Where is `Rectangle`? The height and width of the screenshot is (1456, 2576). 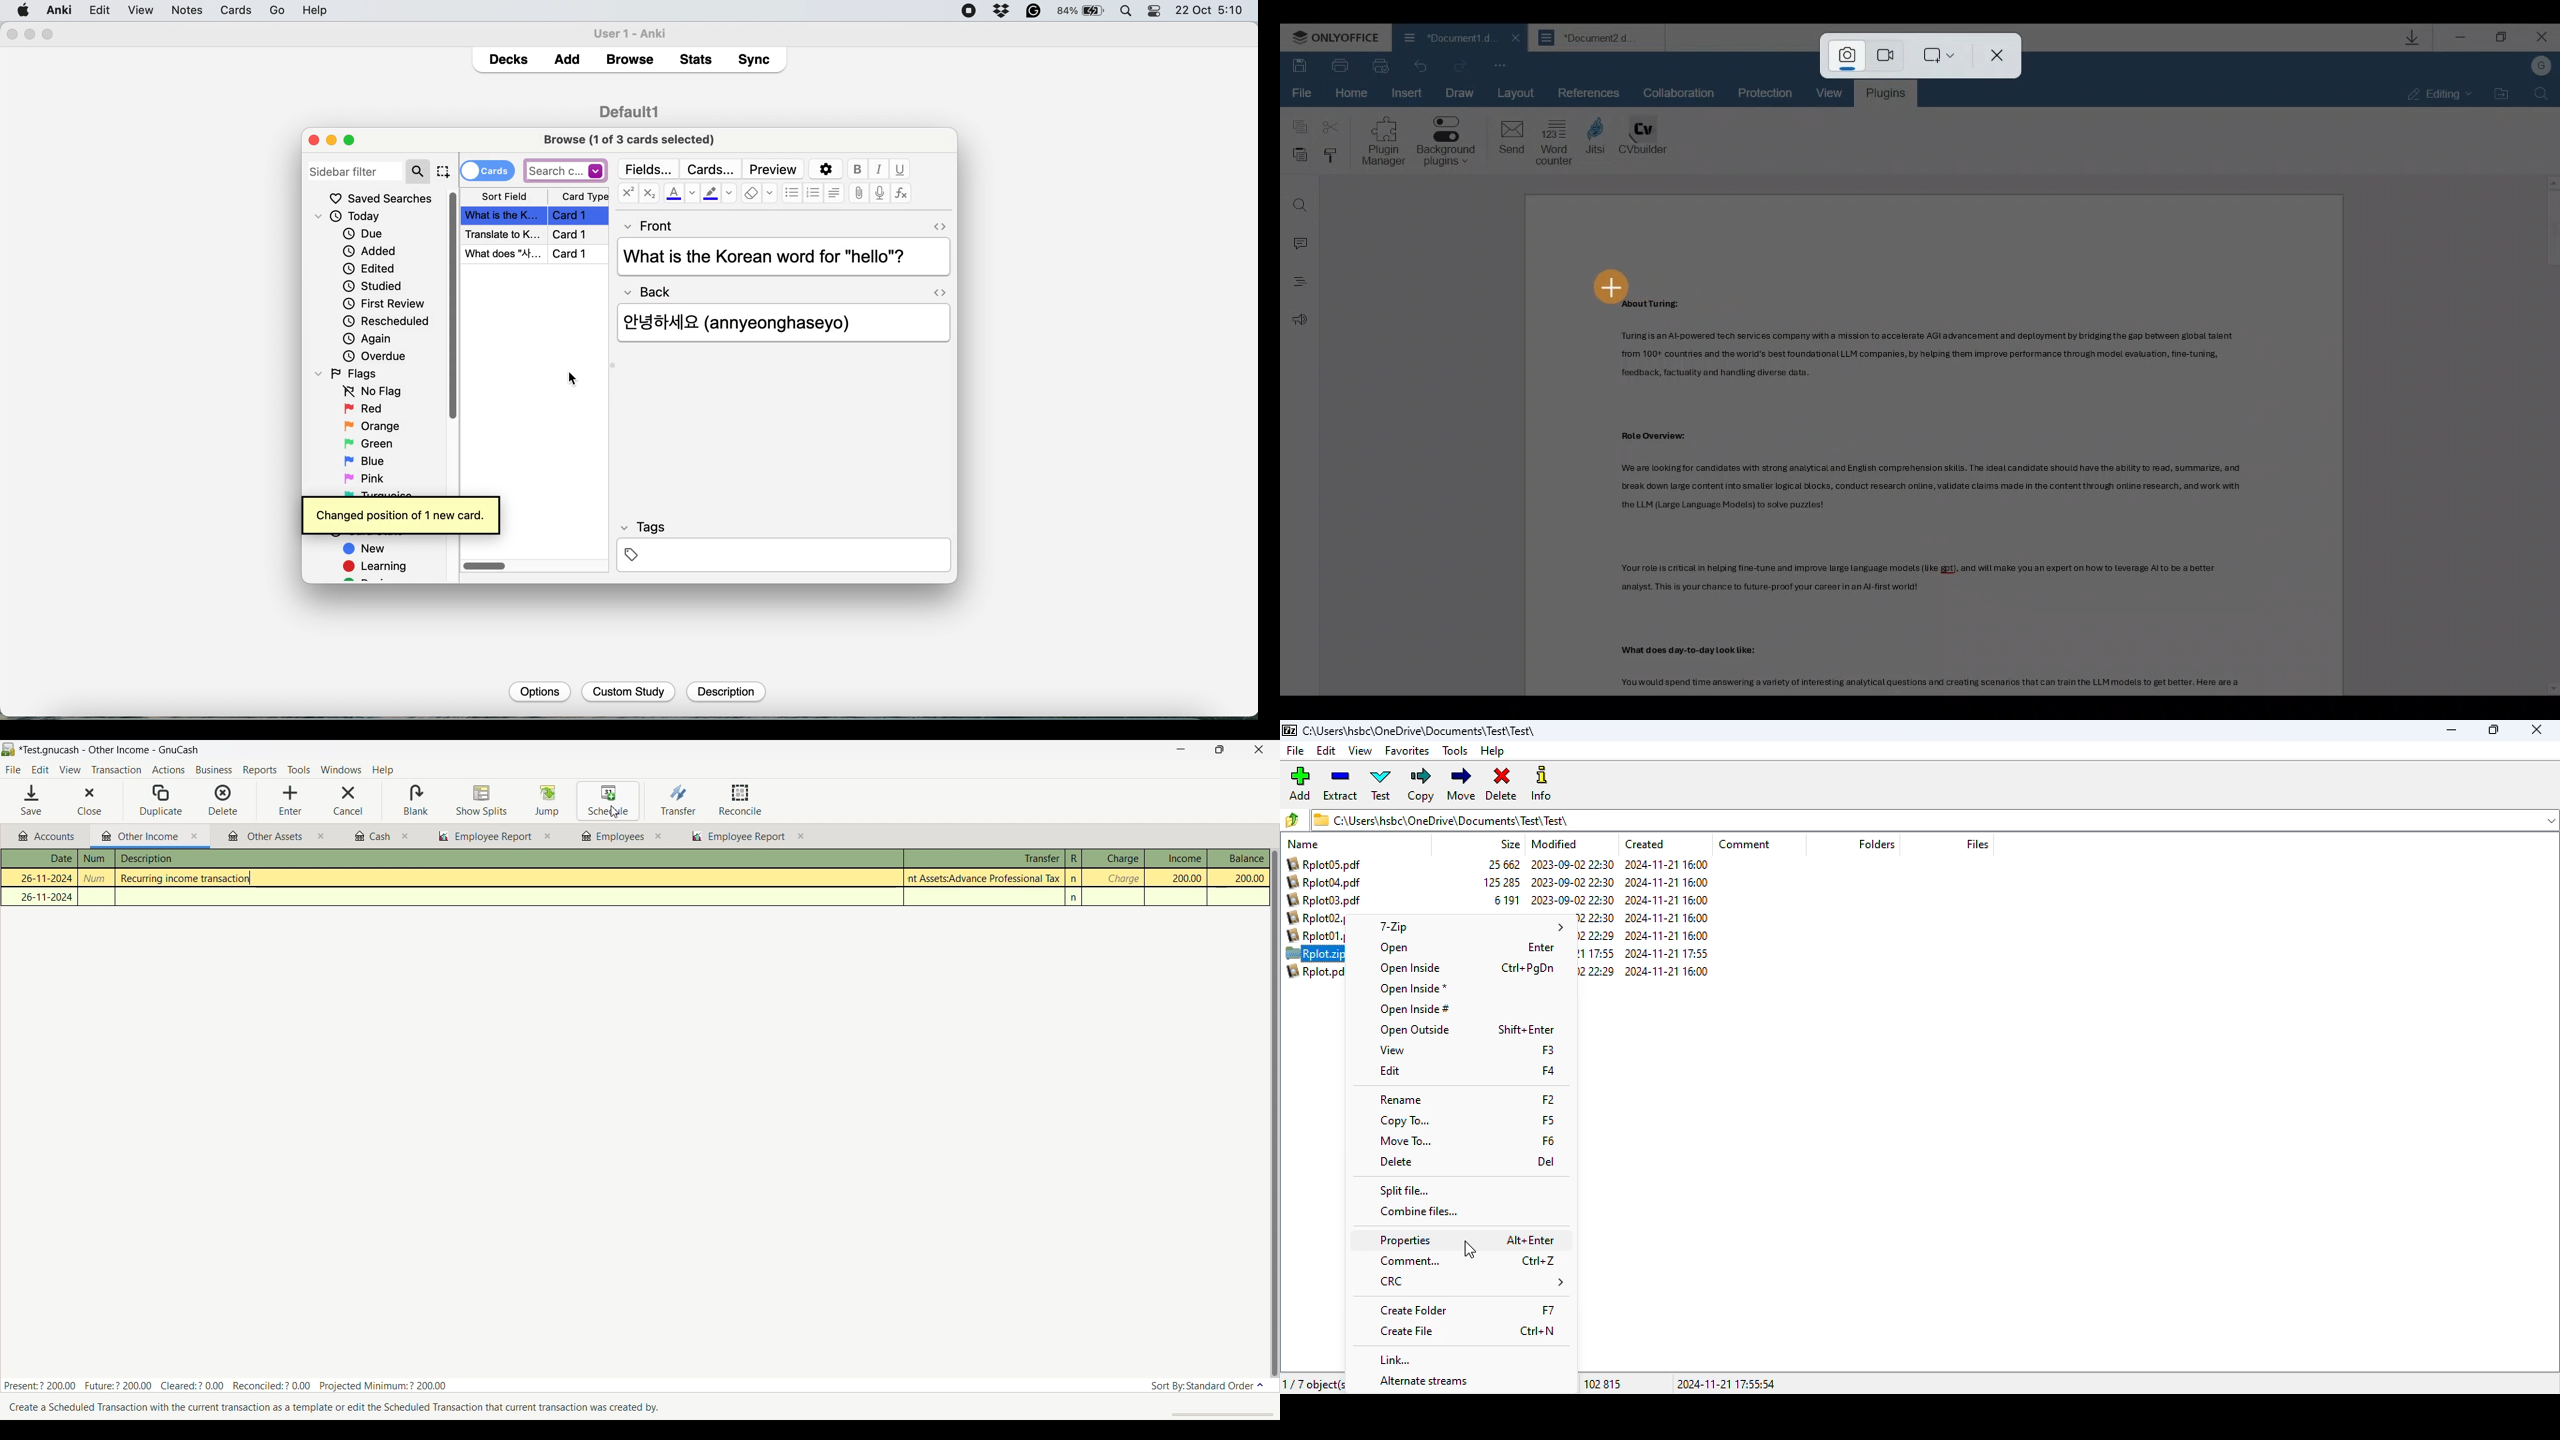
Rectangle is located at coordinates (1935, 58).